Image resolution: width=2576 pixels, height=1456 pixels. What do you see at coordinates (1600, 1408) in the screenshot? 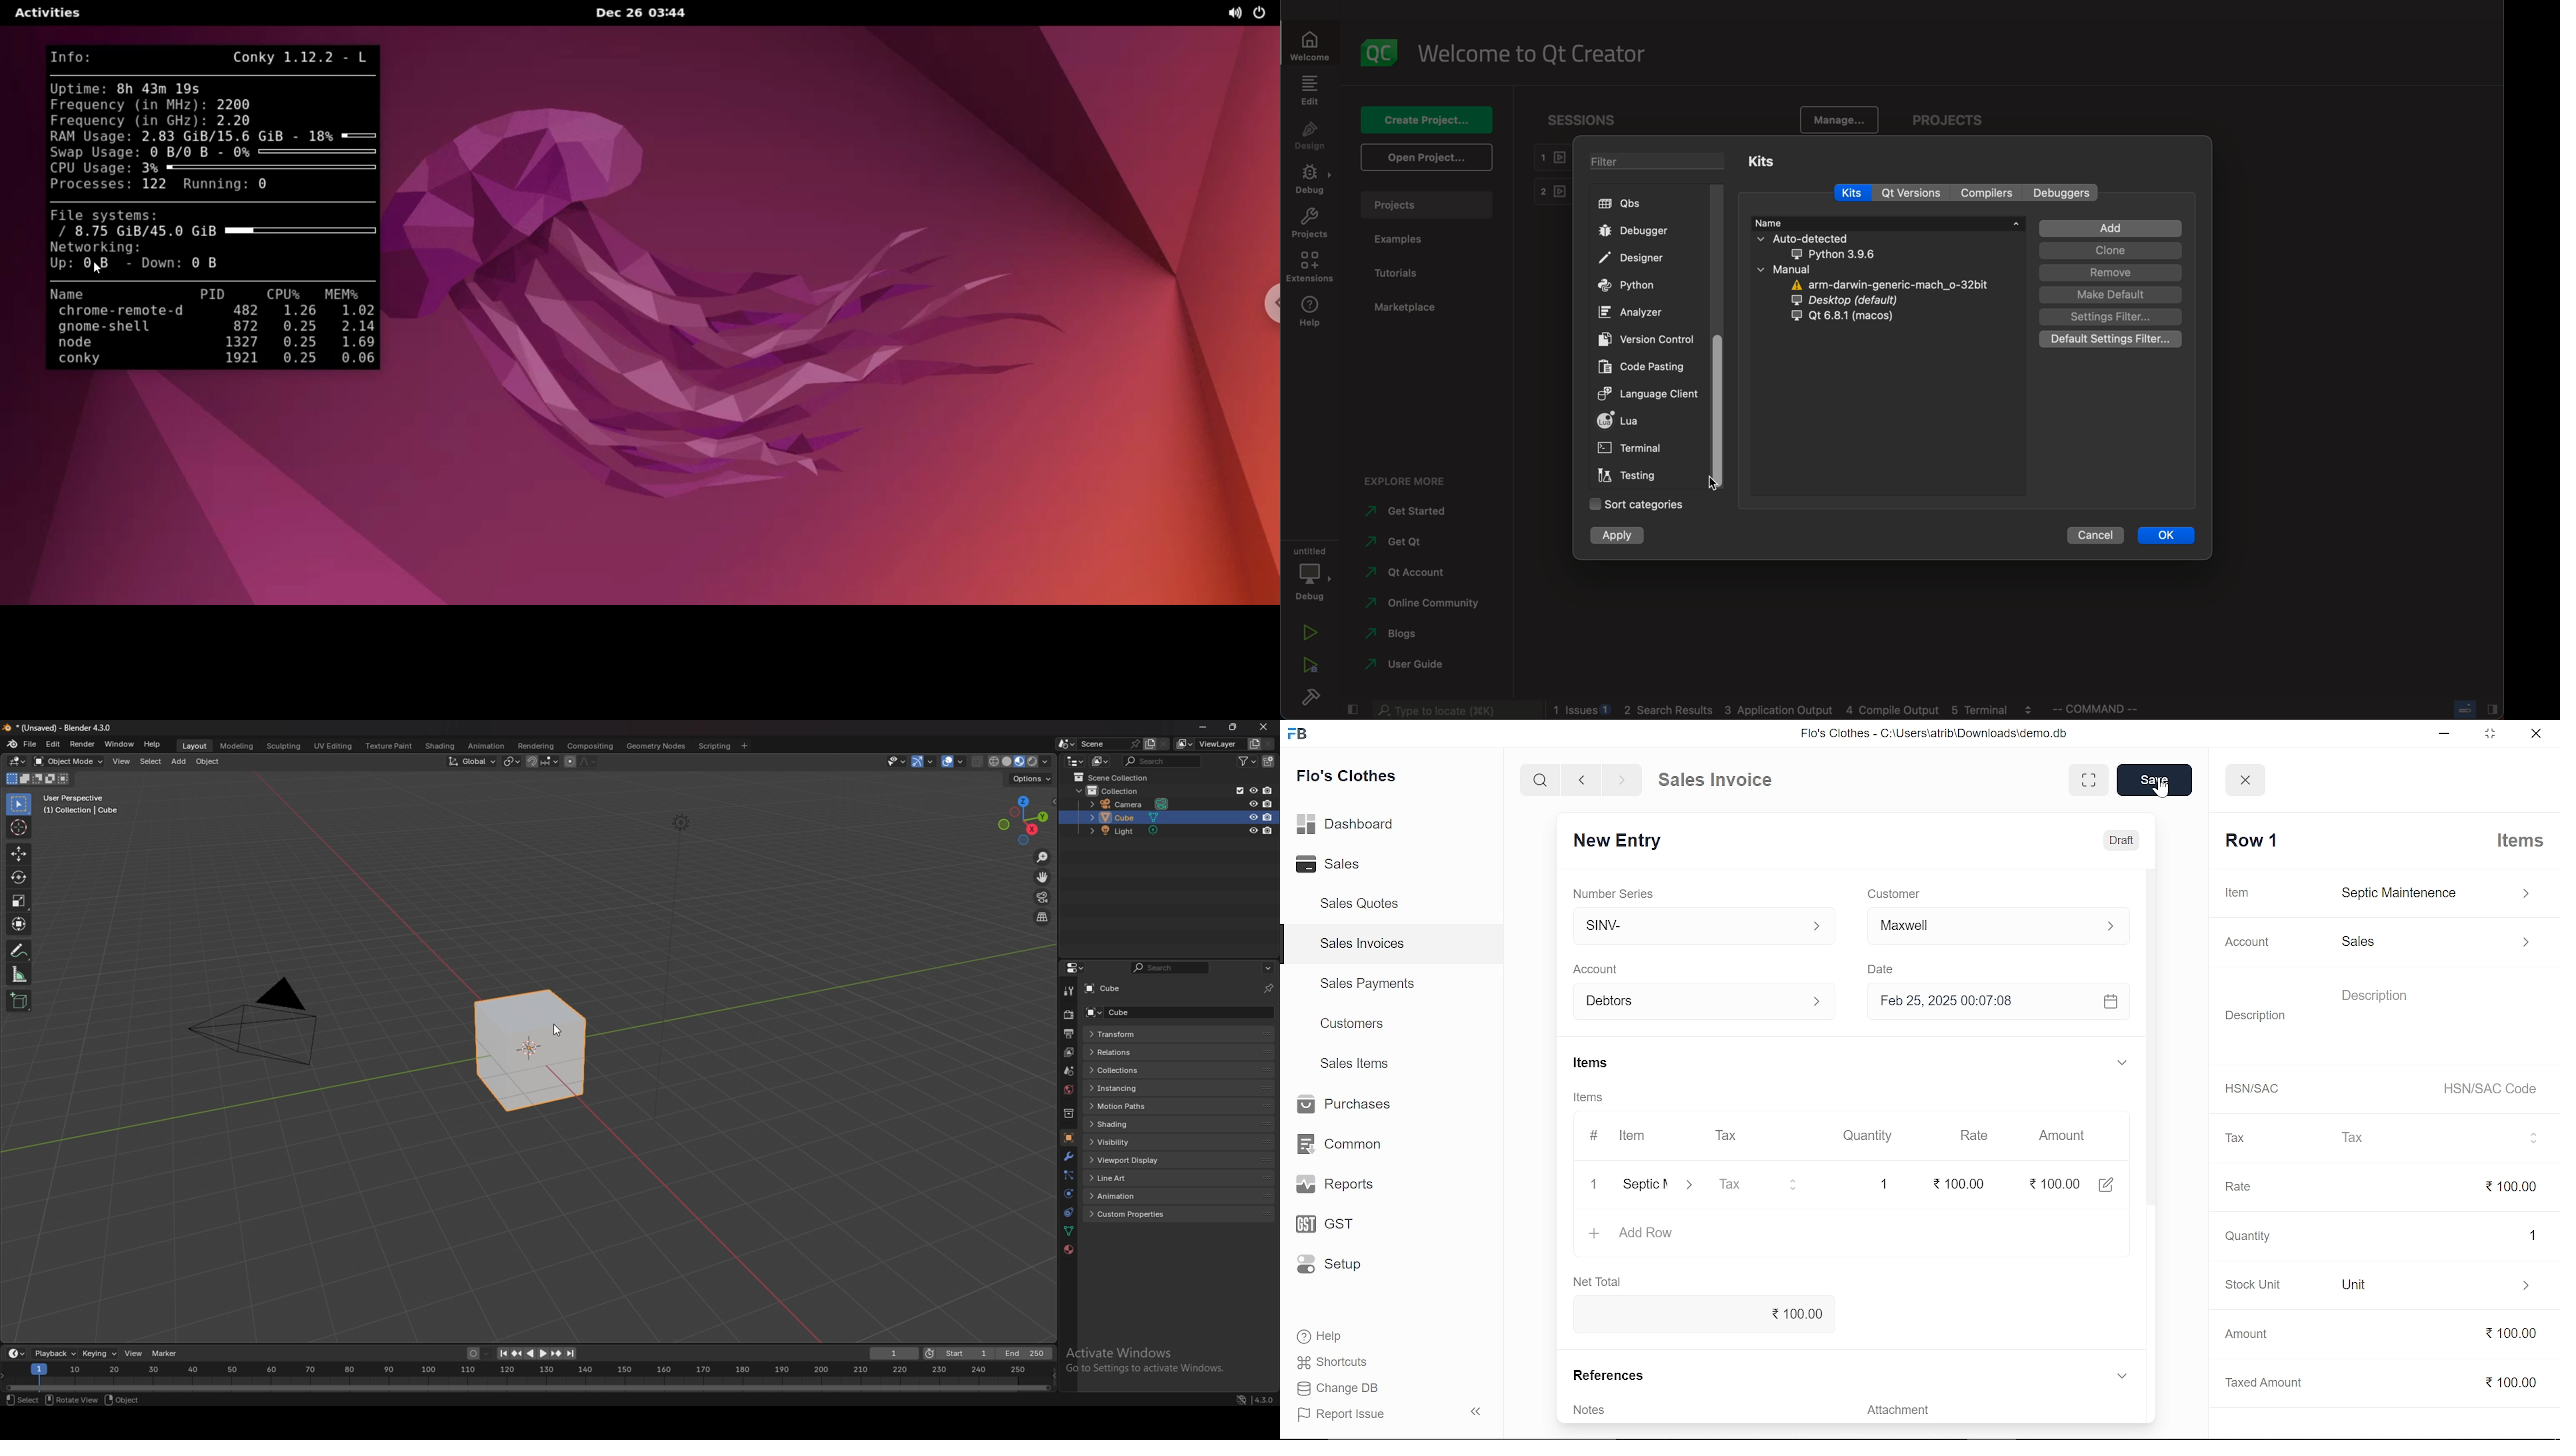
I see `Add invoice terms` at bounding box center [1600, 1408].